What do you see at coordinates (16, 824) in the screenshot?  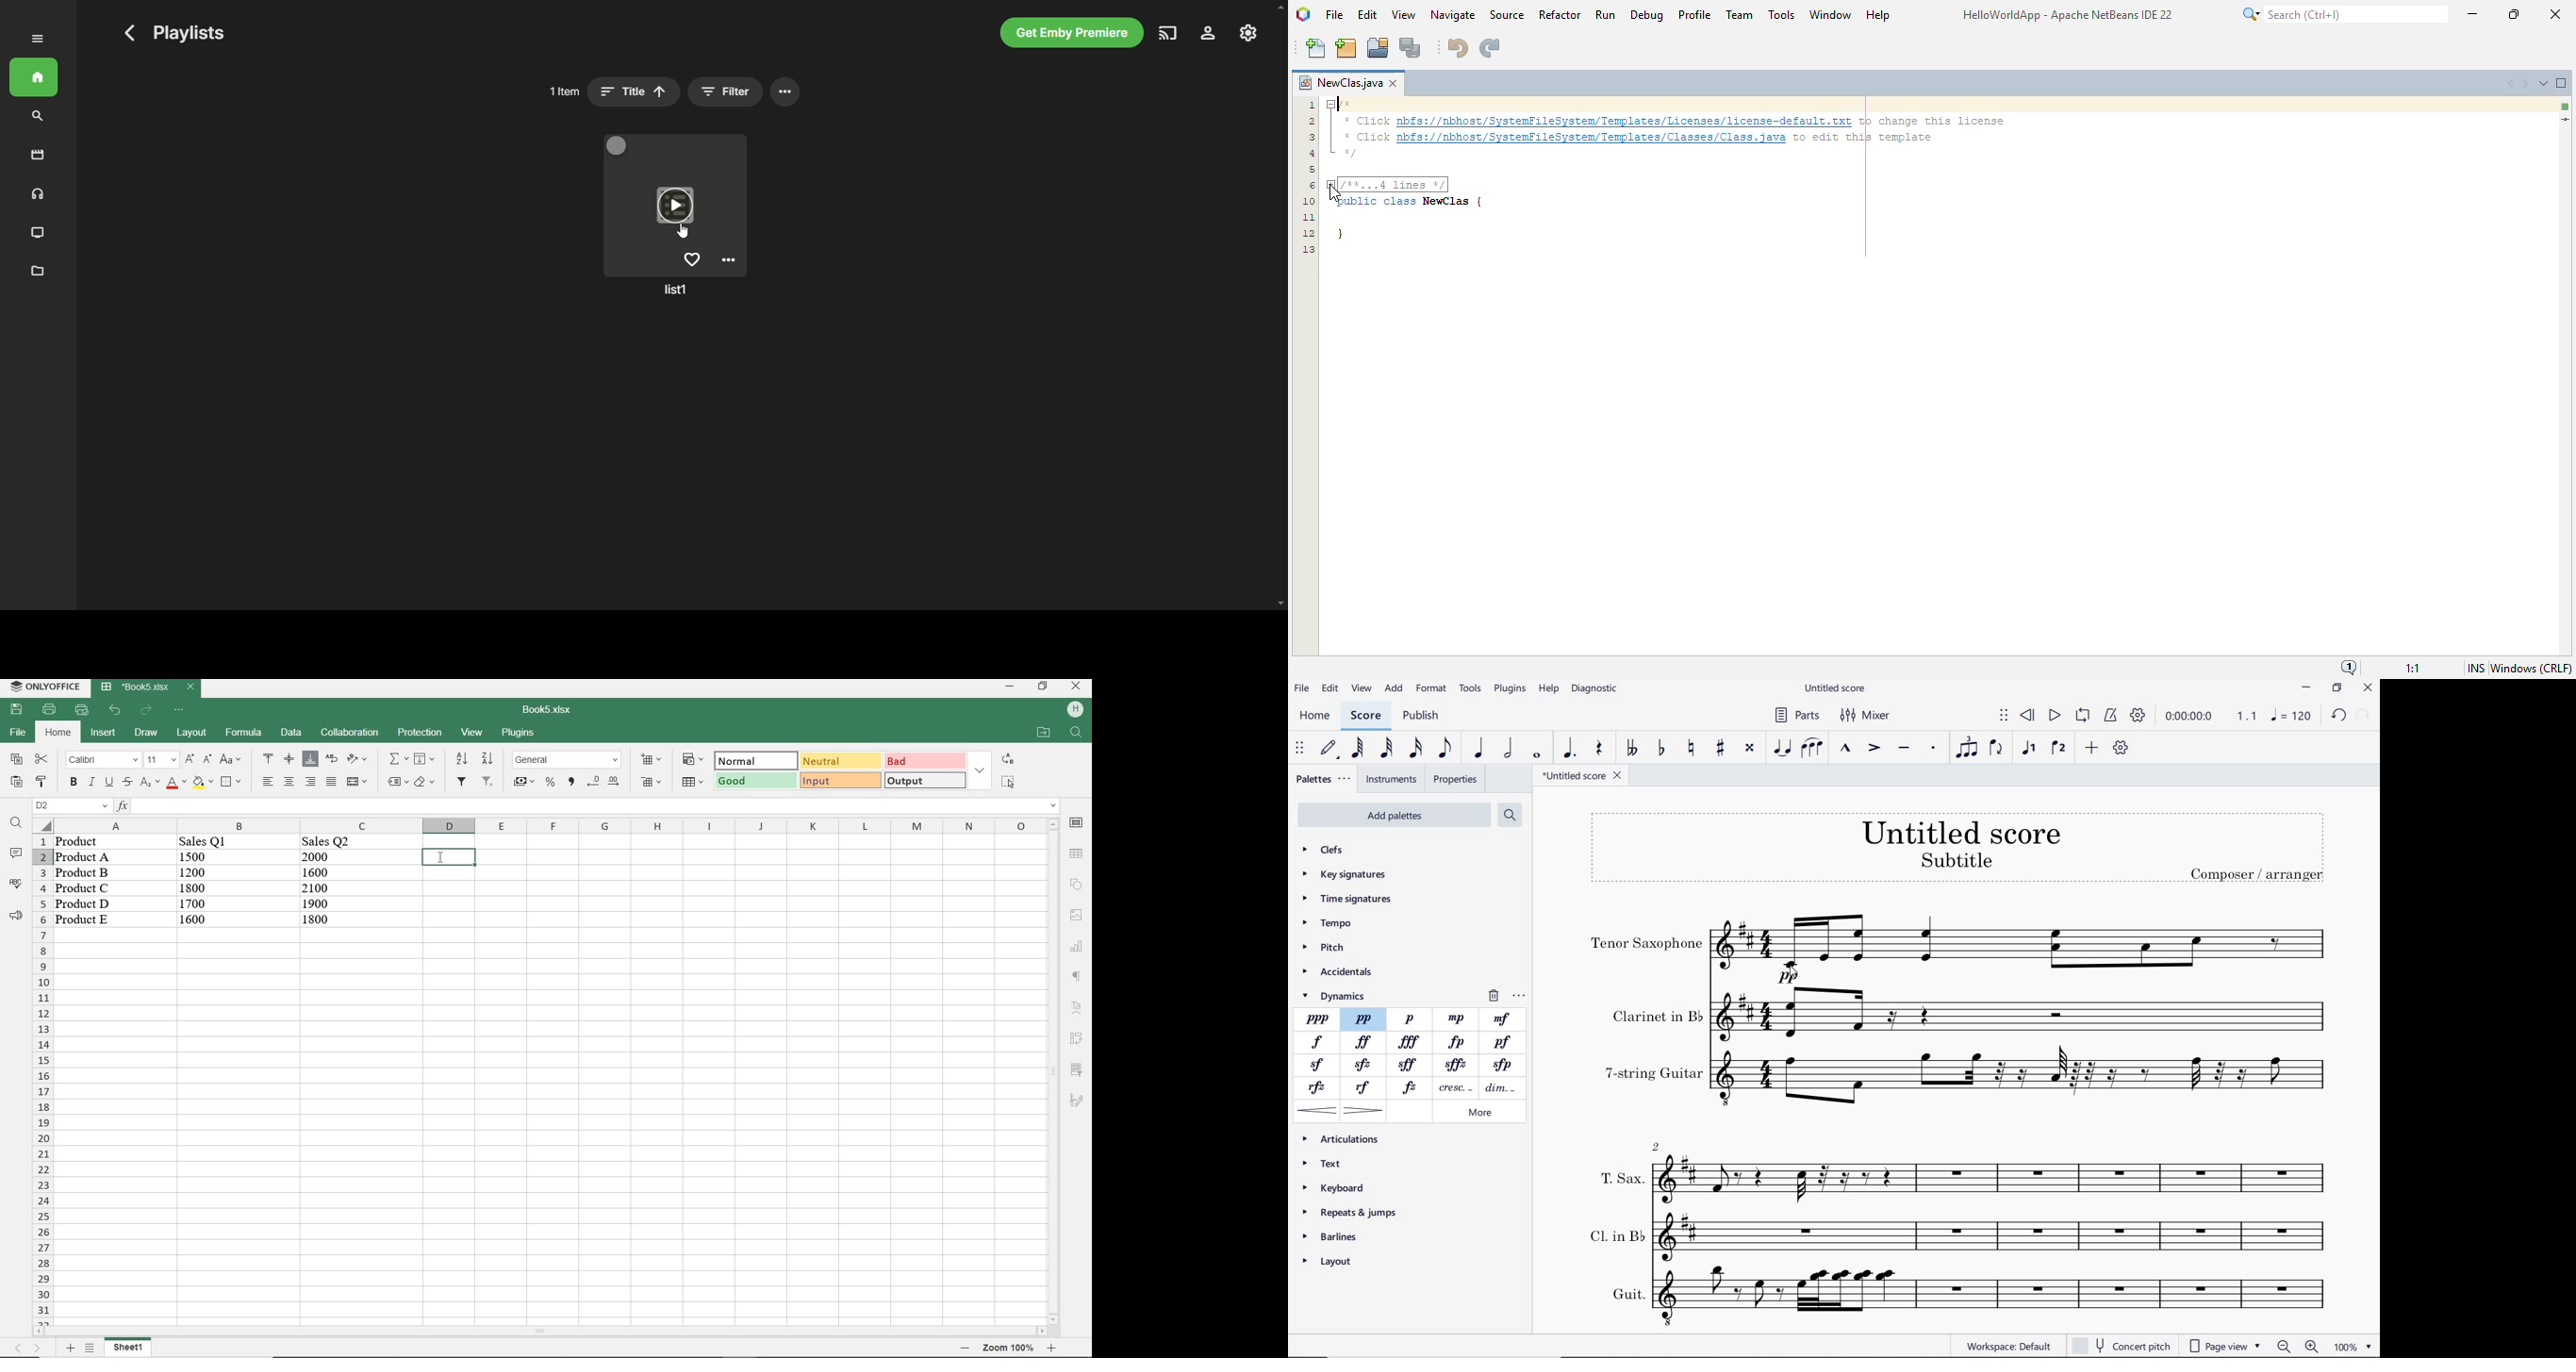 I see `find` at bounding box center [16, 824].